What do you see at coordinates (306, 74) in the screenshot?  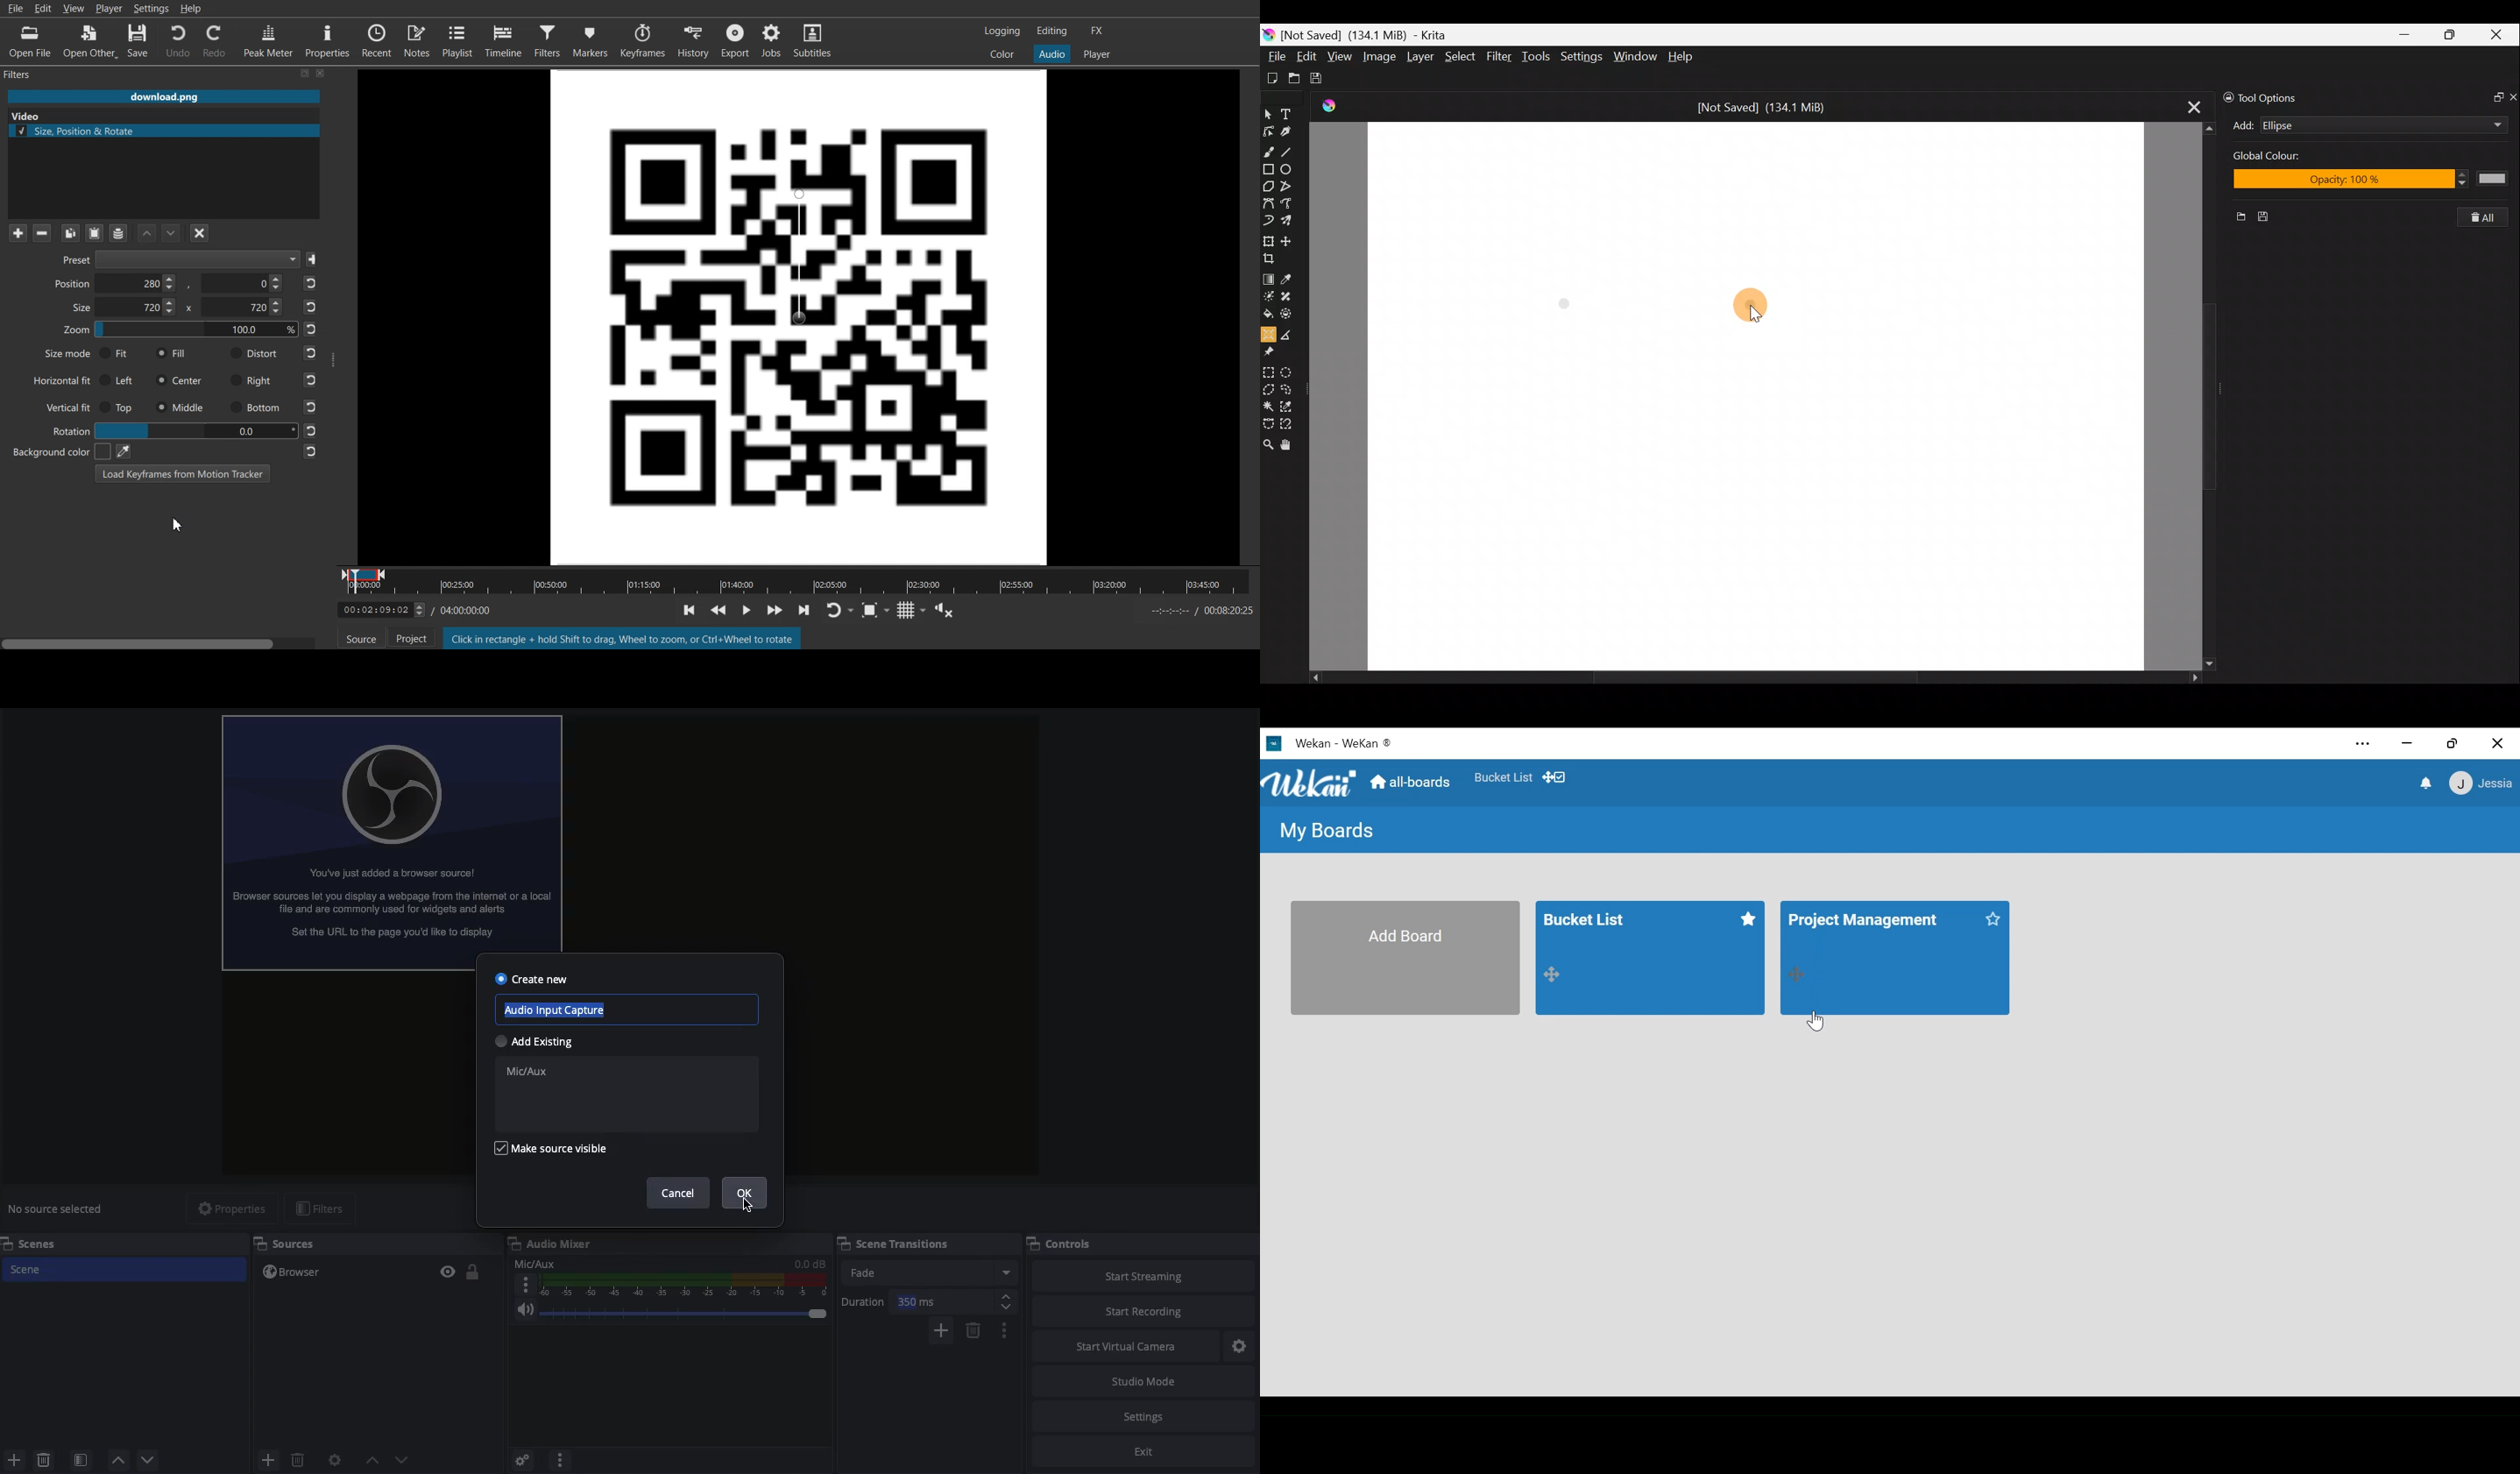 I see `Maximize` at bounding box center [306, 74].